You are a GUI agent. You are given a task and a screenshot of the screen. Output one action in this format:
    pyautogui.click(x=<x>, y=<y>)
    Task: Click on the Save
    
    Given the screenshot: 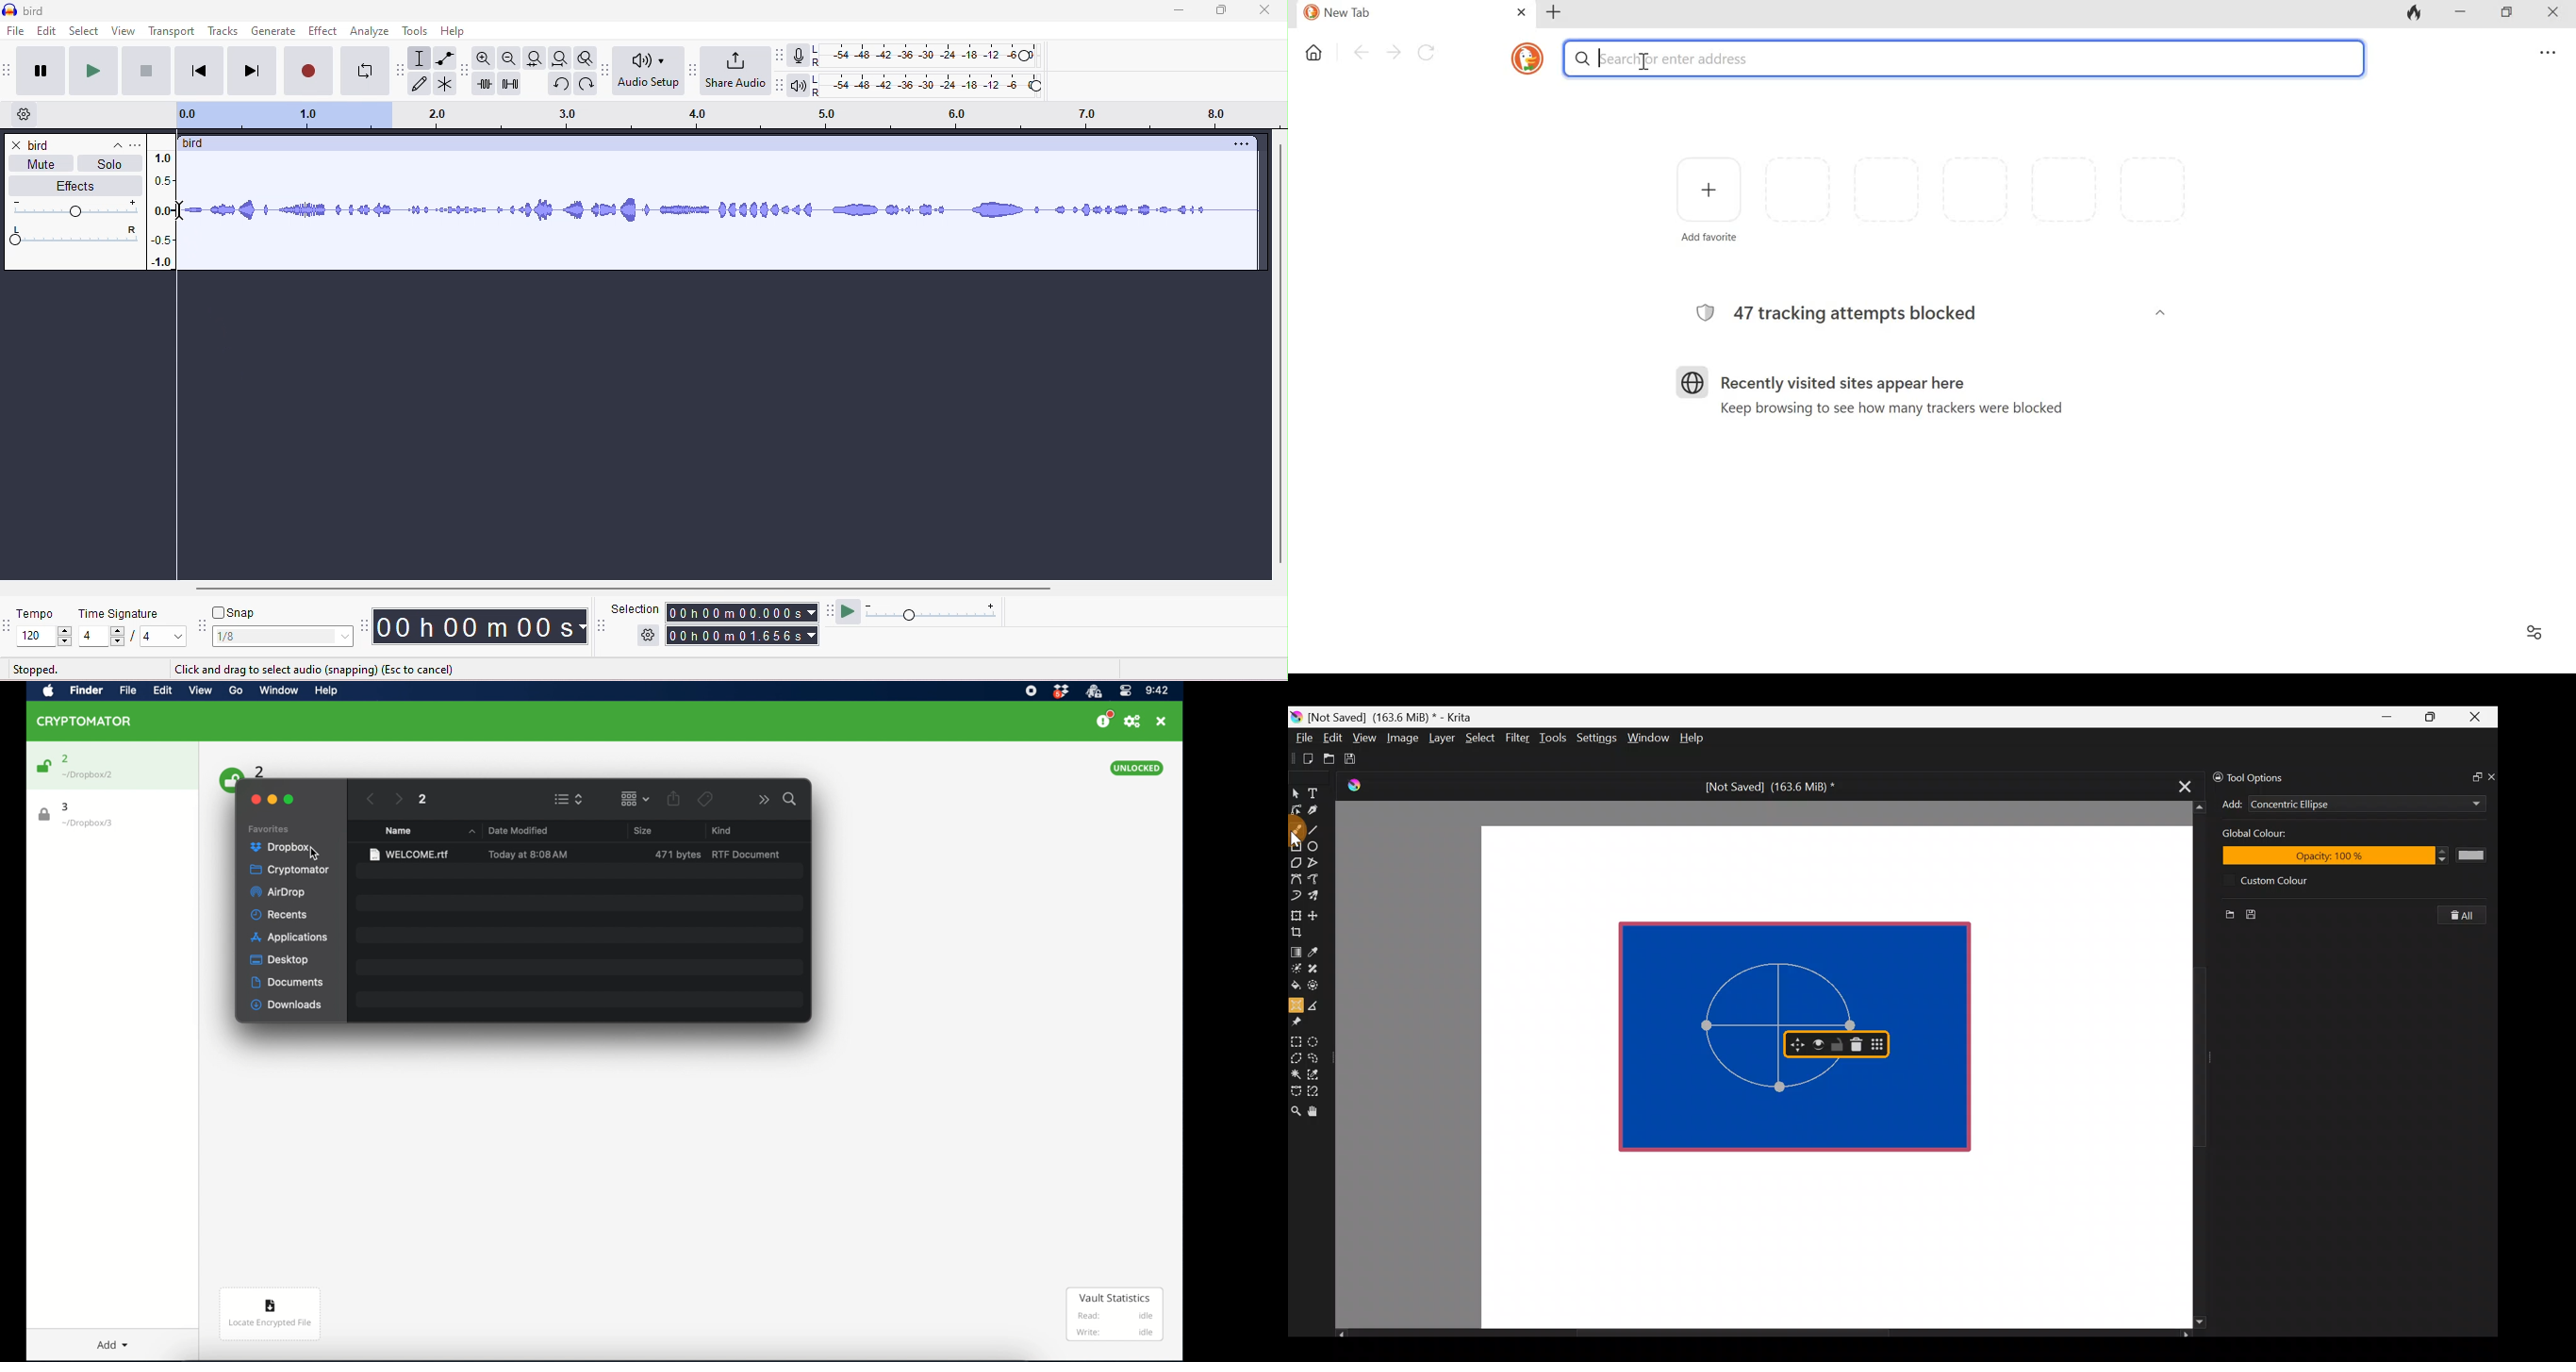 What is the action you would take?
    pyautogui.click(x=2256, y=913)
    